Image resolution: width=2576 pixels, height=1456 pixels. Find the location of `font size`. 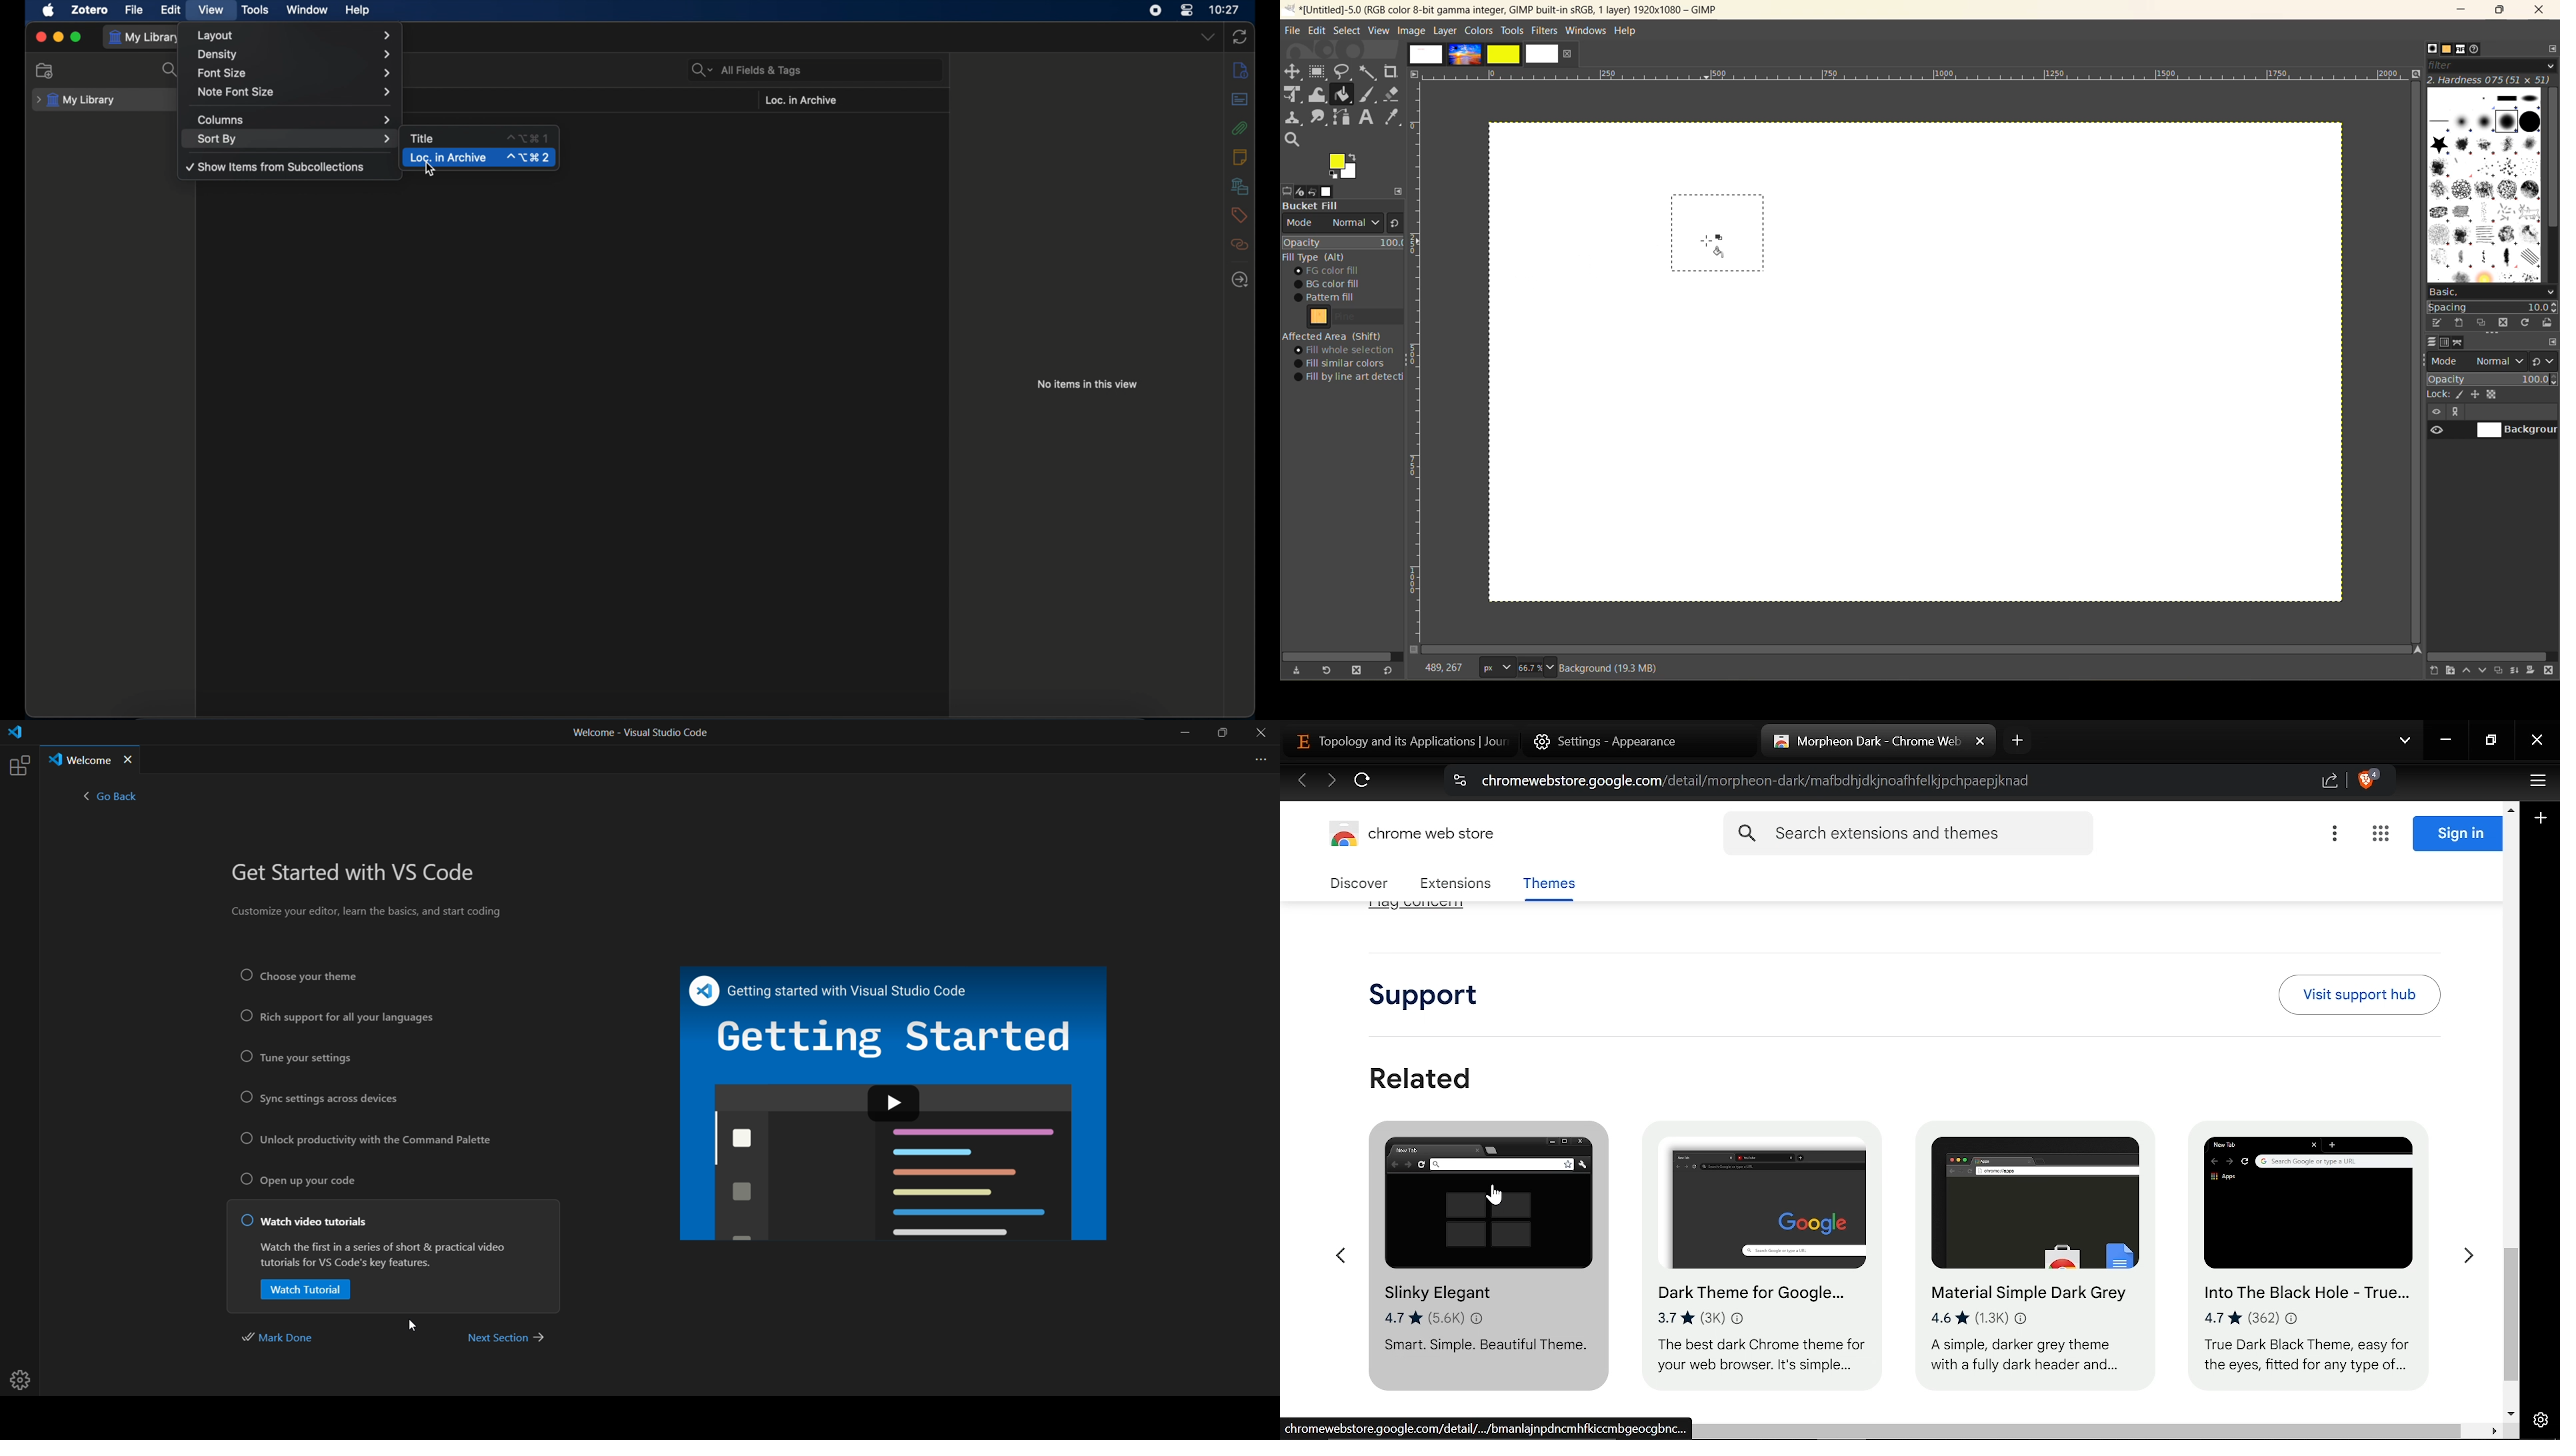

font size is located at coordinates (1517, 668).